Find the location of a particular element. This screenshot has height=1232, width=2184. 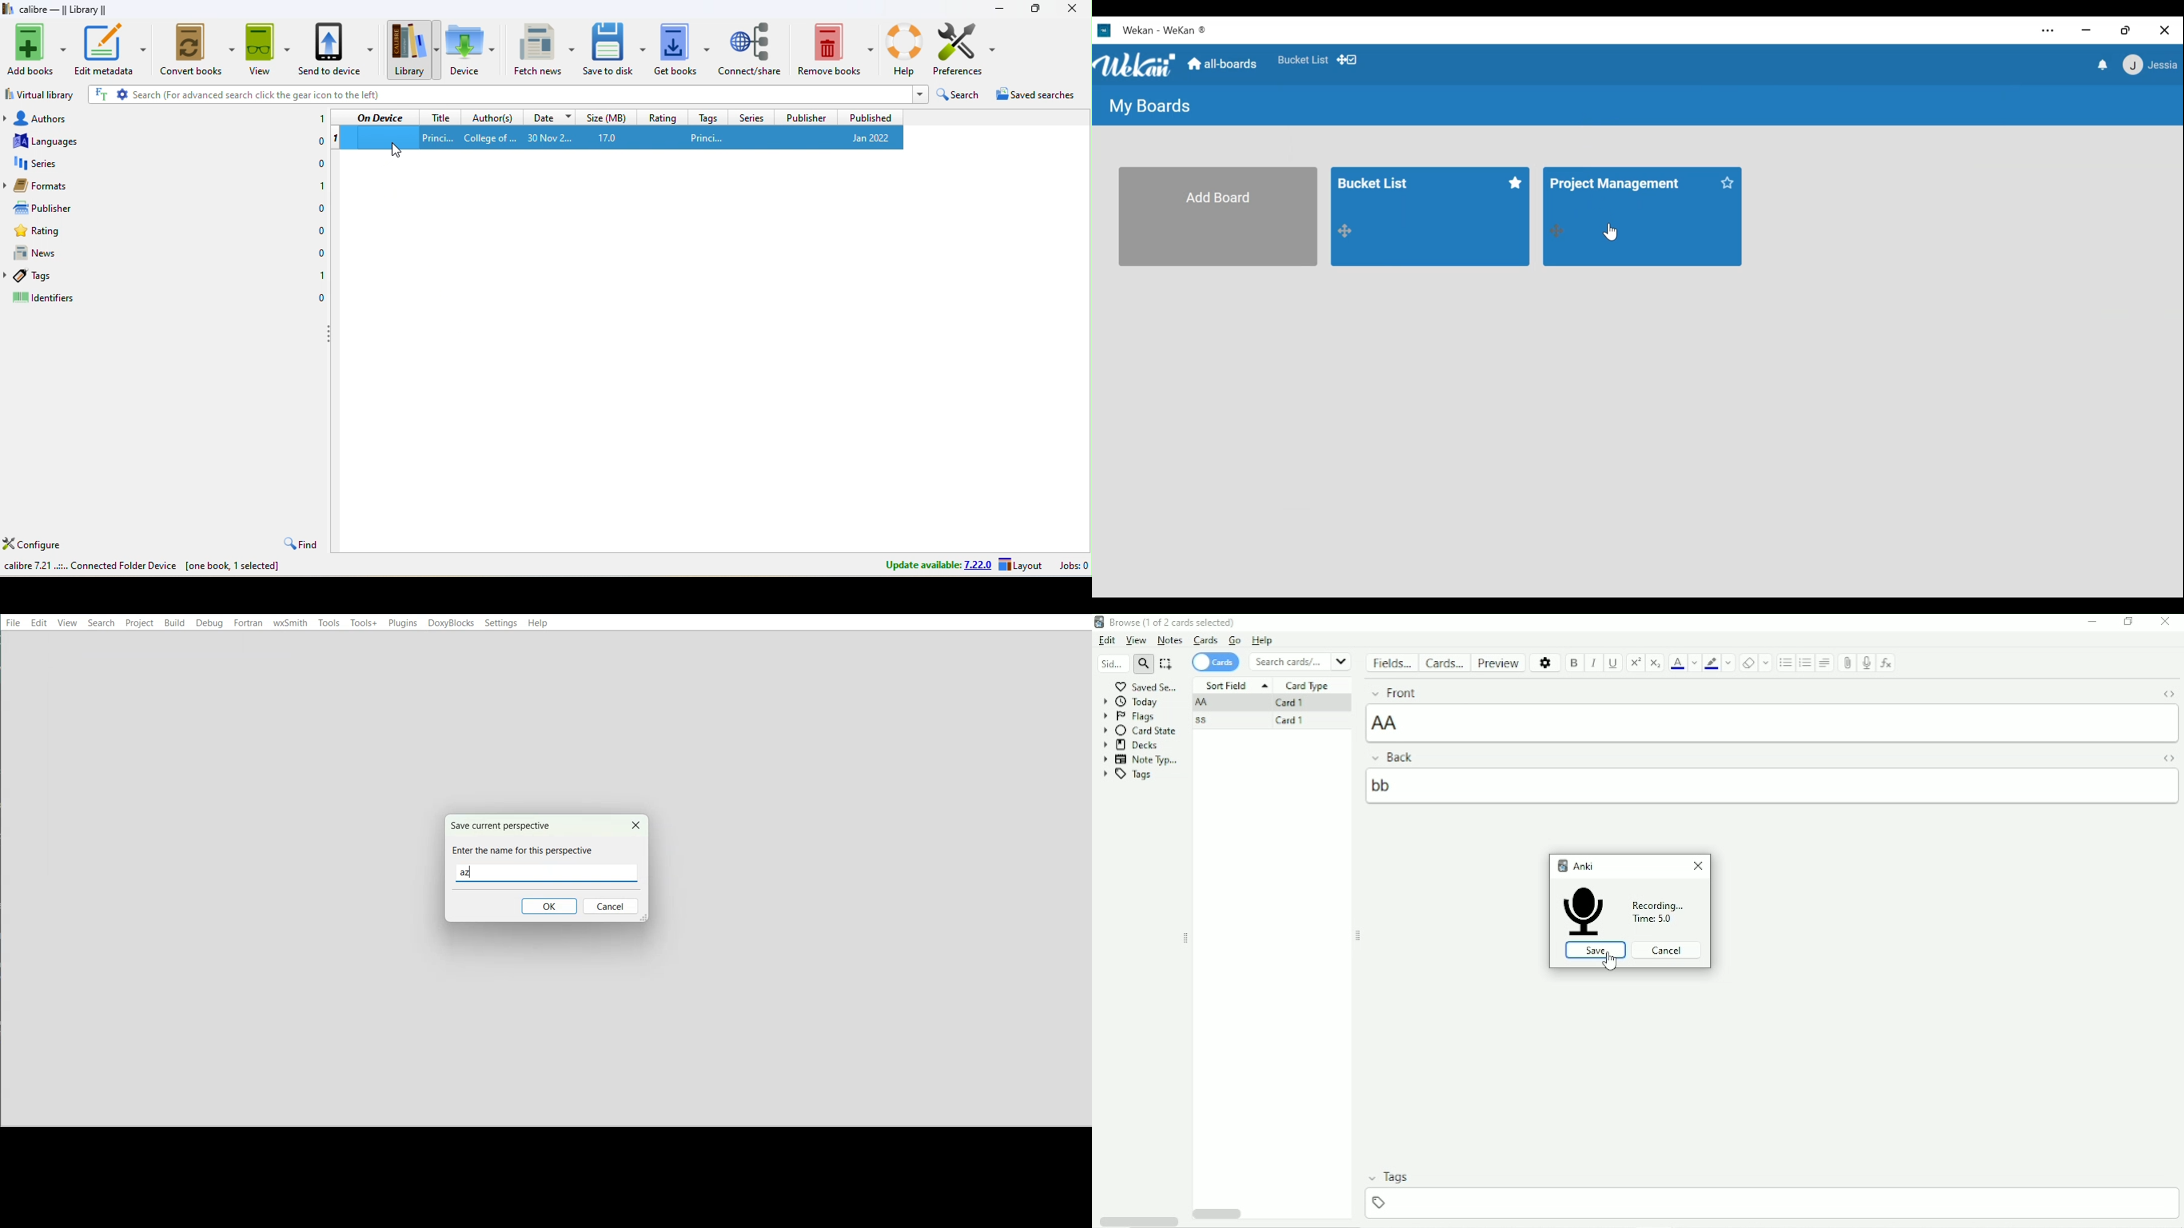

Redirecting.. Time: 5.0 is located at coordinates (1664, 912).